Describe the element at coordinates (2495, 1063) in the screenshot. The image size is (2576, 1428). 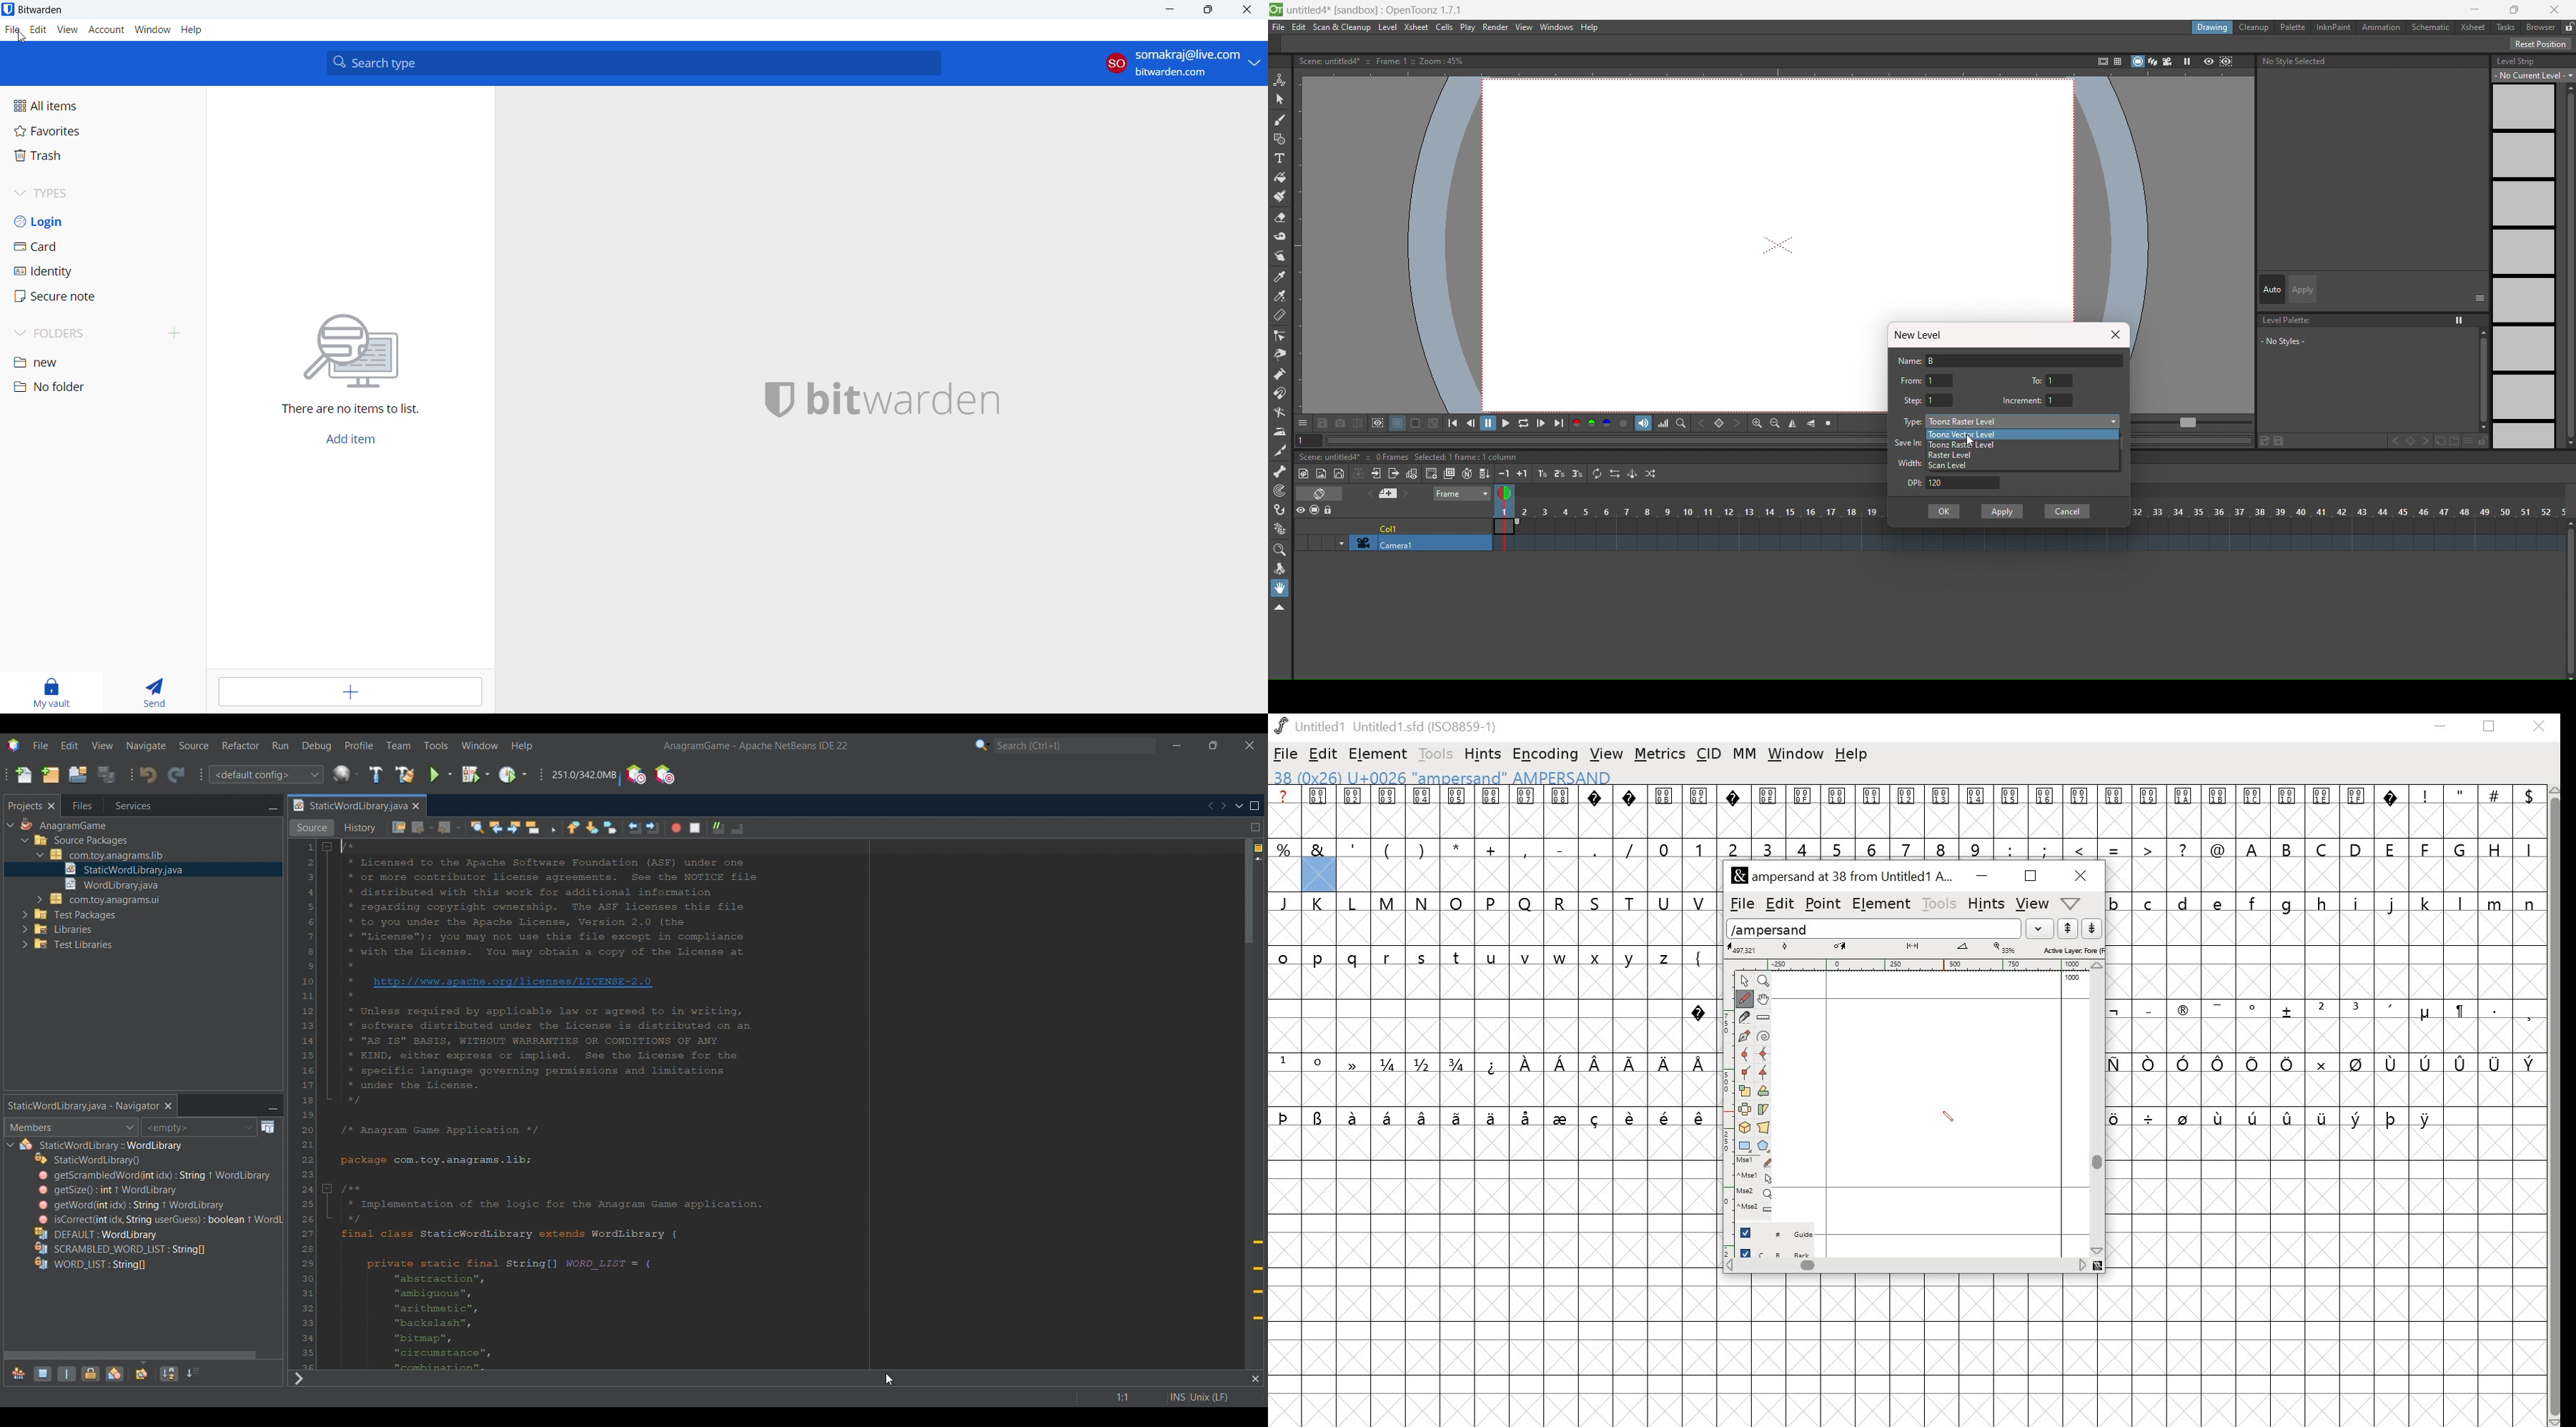
I see `symbol` at that location.